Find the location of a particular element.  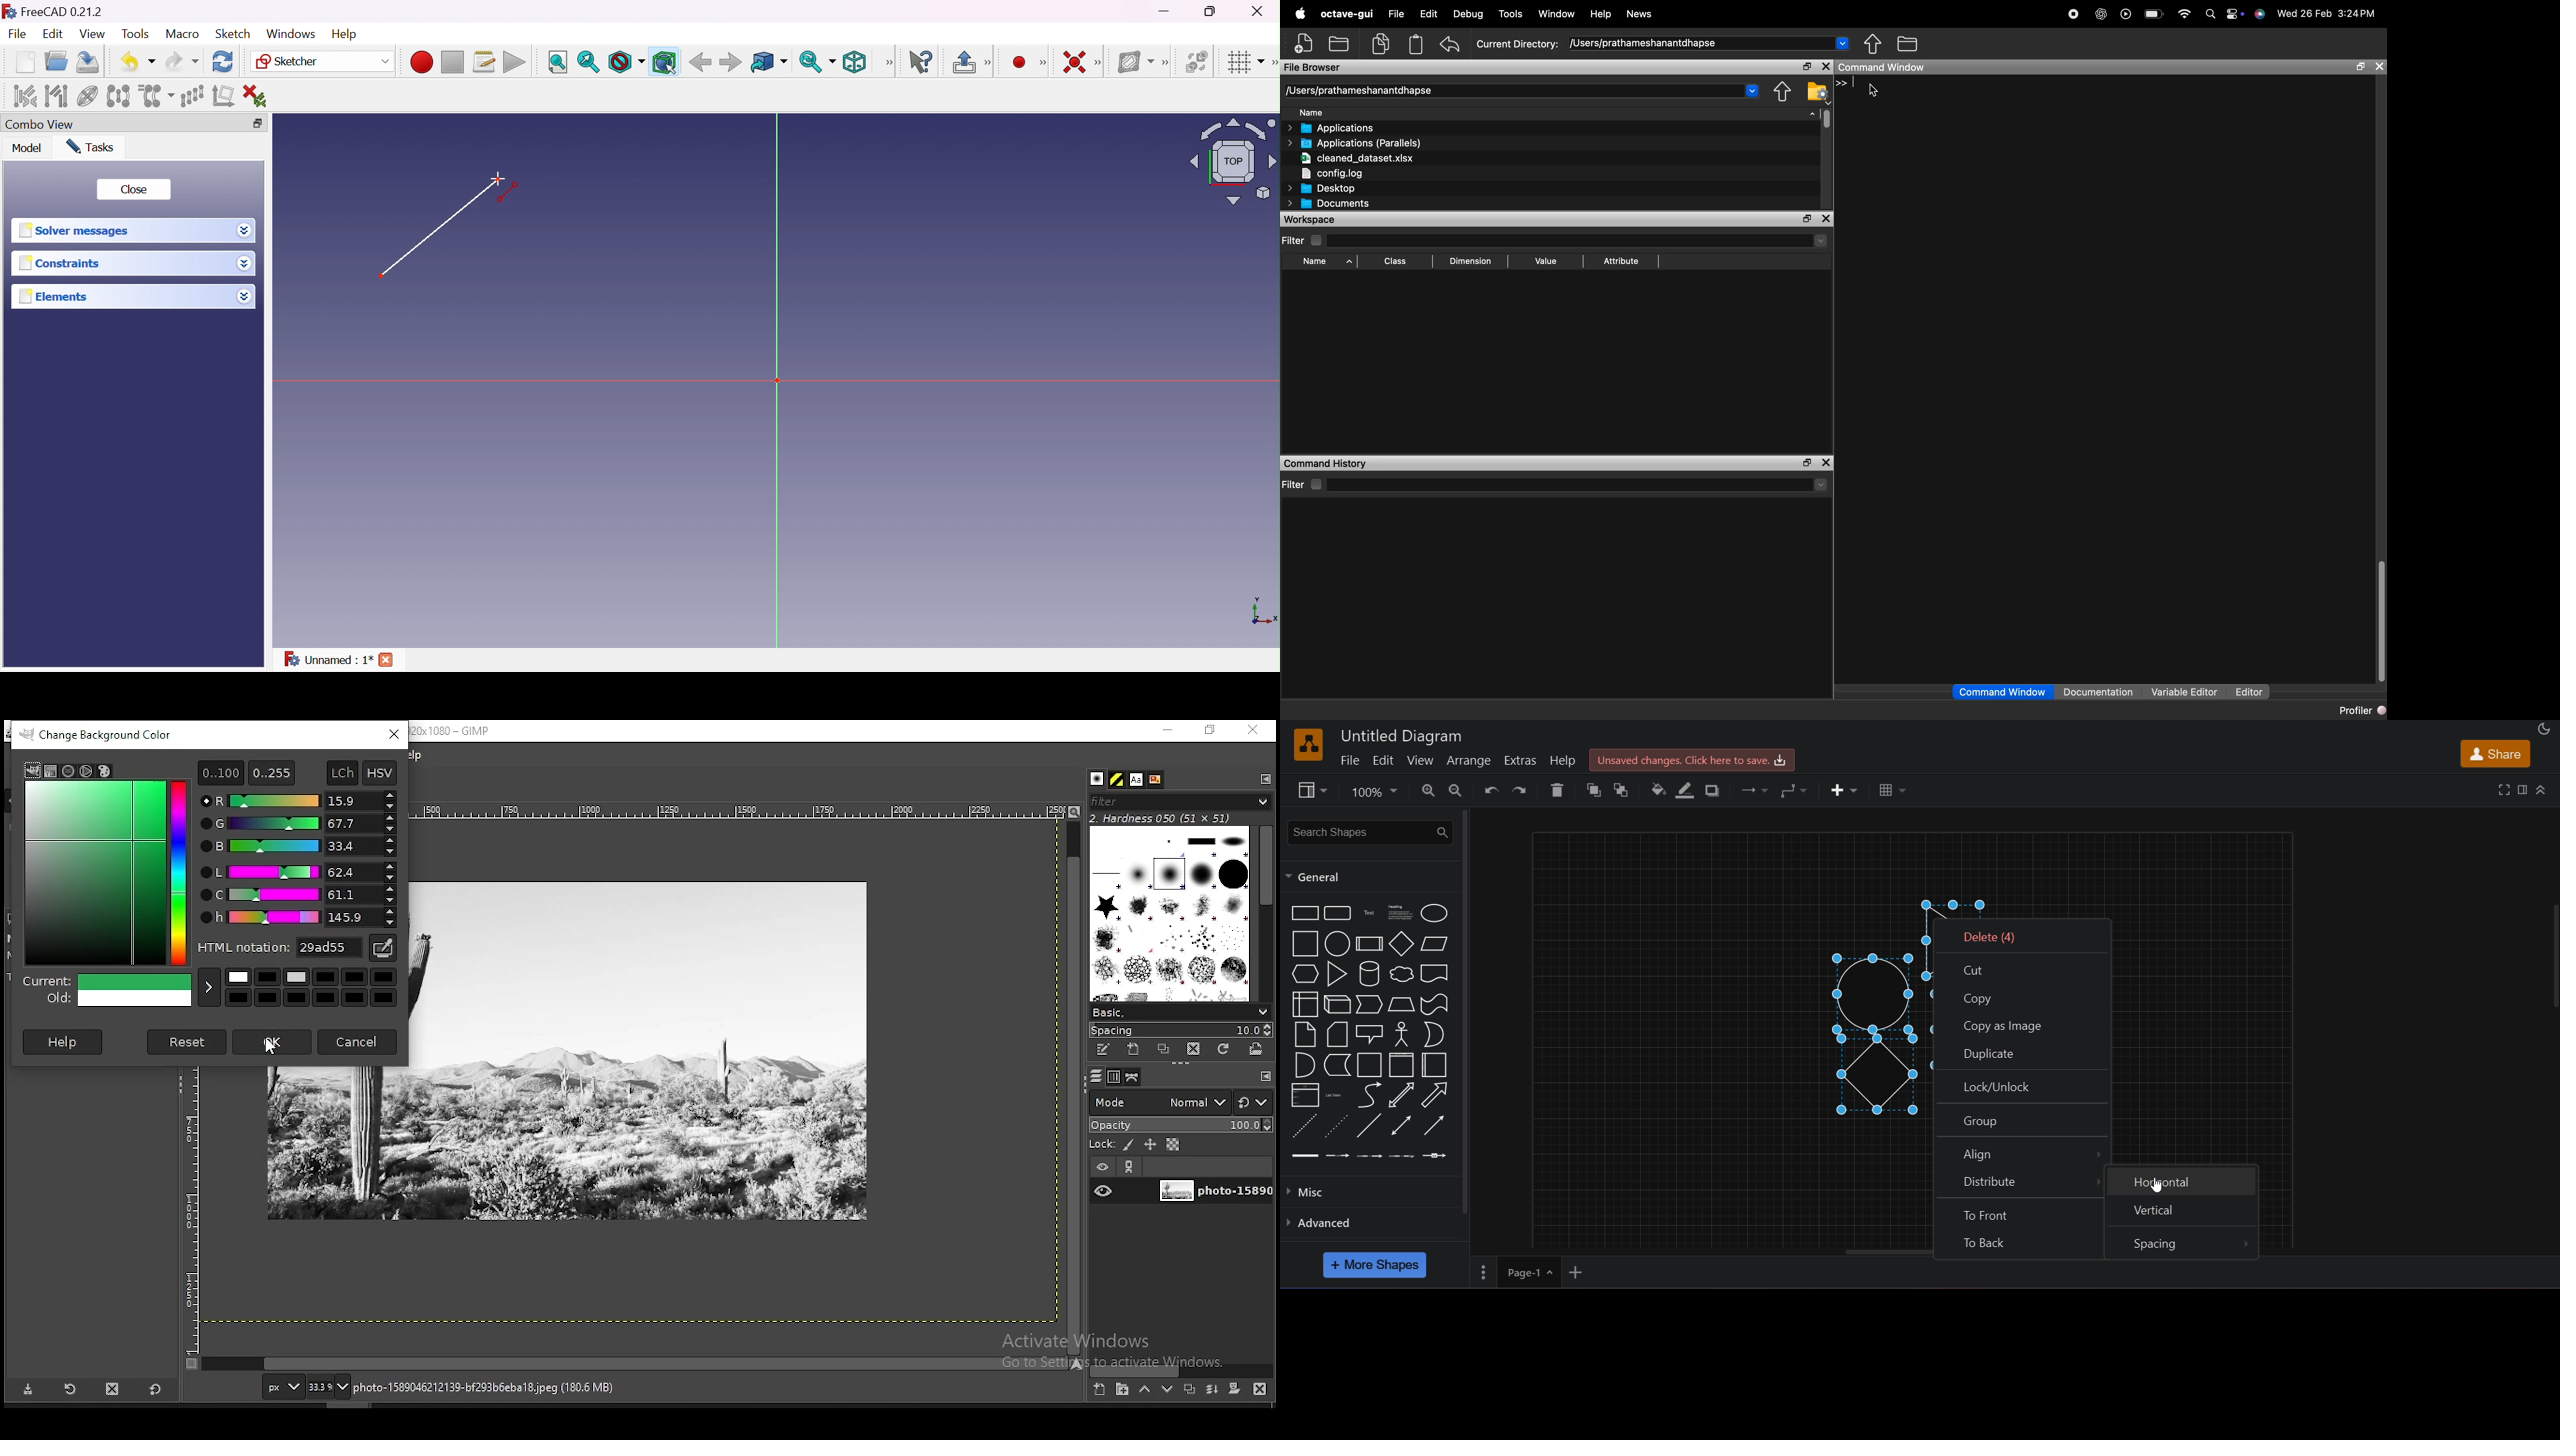

Maximize is located at coordinates (1805, 462).